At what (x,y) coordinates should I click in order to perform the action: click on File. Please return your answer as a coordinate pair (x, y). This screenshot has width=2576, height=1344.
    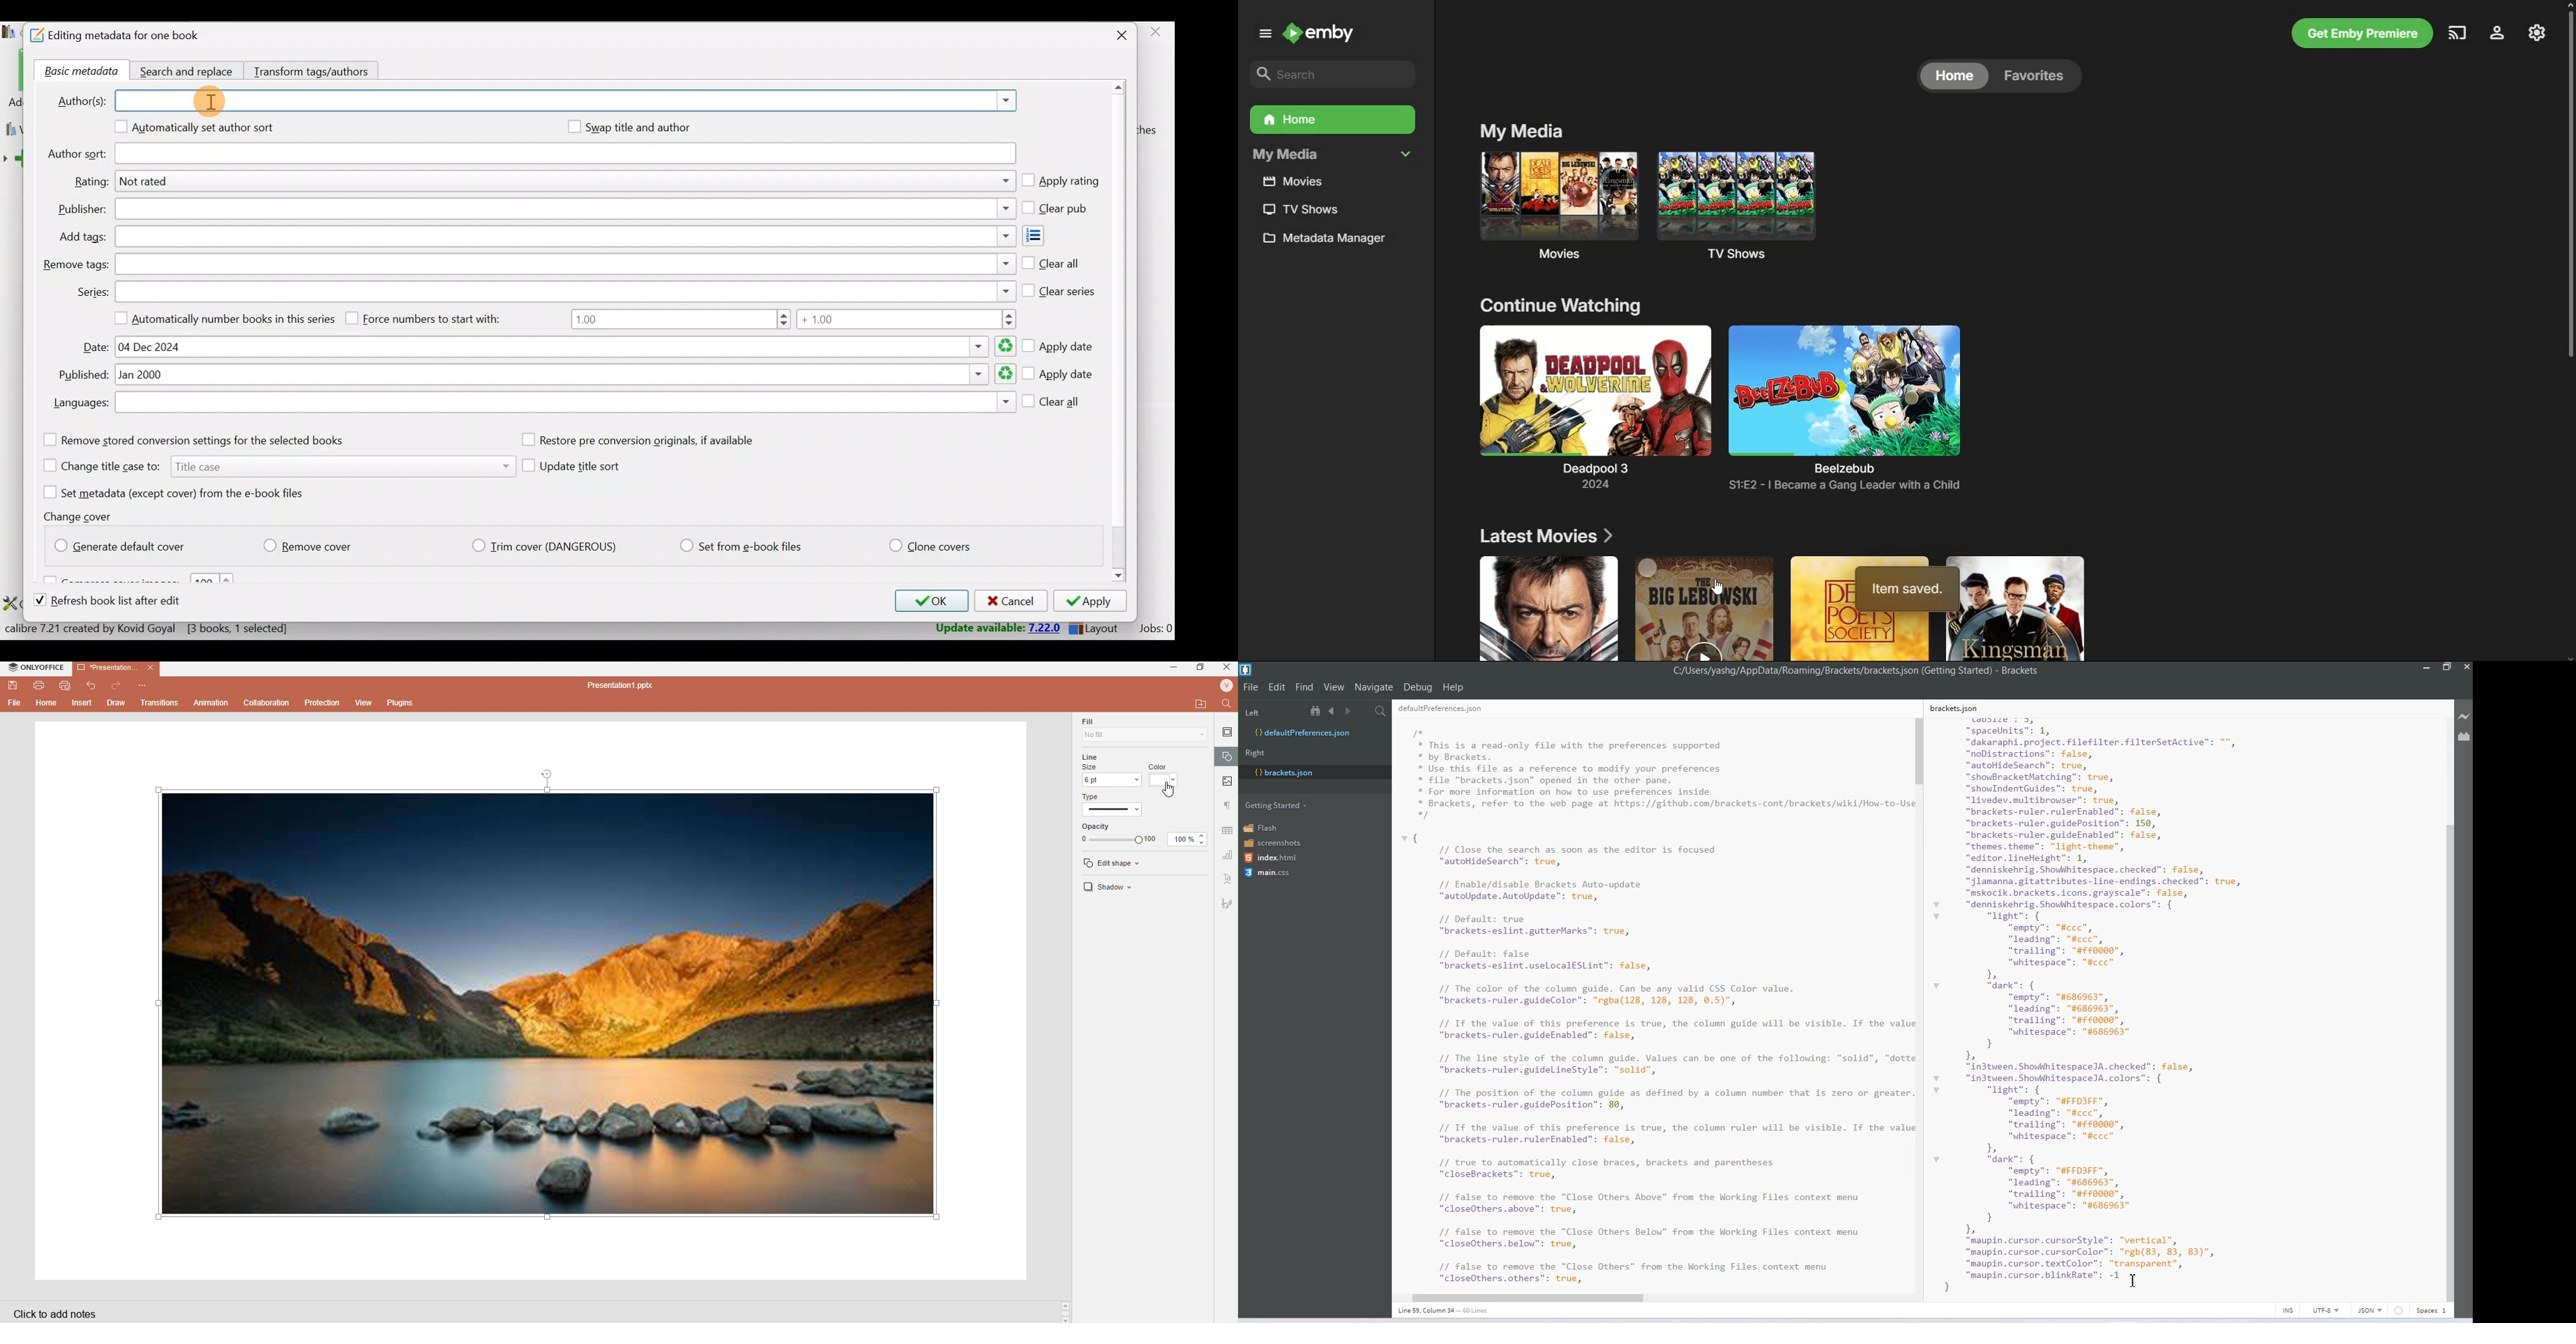
    Looking at the image, I should click on (13, 704).